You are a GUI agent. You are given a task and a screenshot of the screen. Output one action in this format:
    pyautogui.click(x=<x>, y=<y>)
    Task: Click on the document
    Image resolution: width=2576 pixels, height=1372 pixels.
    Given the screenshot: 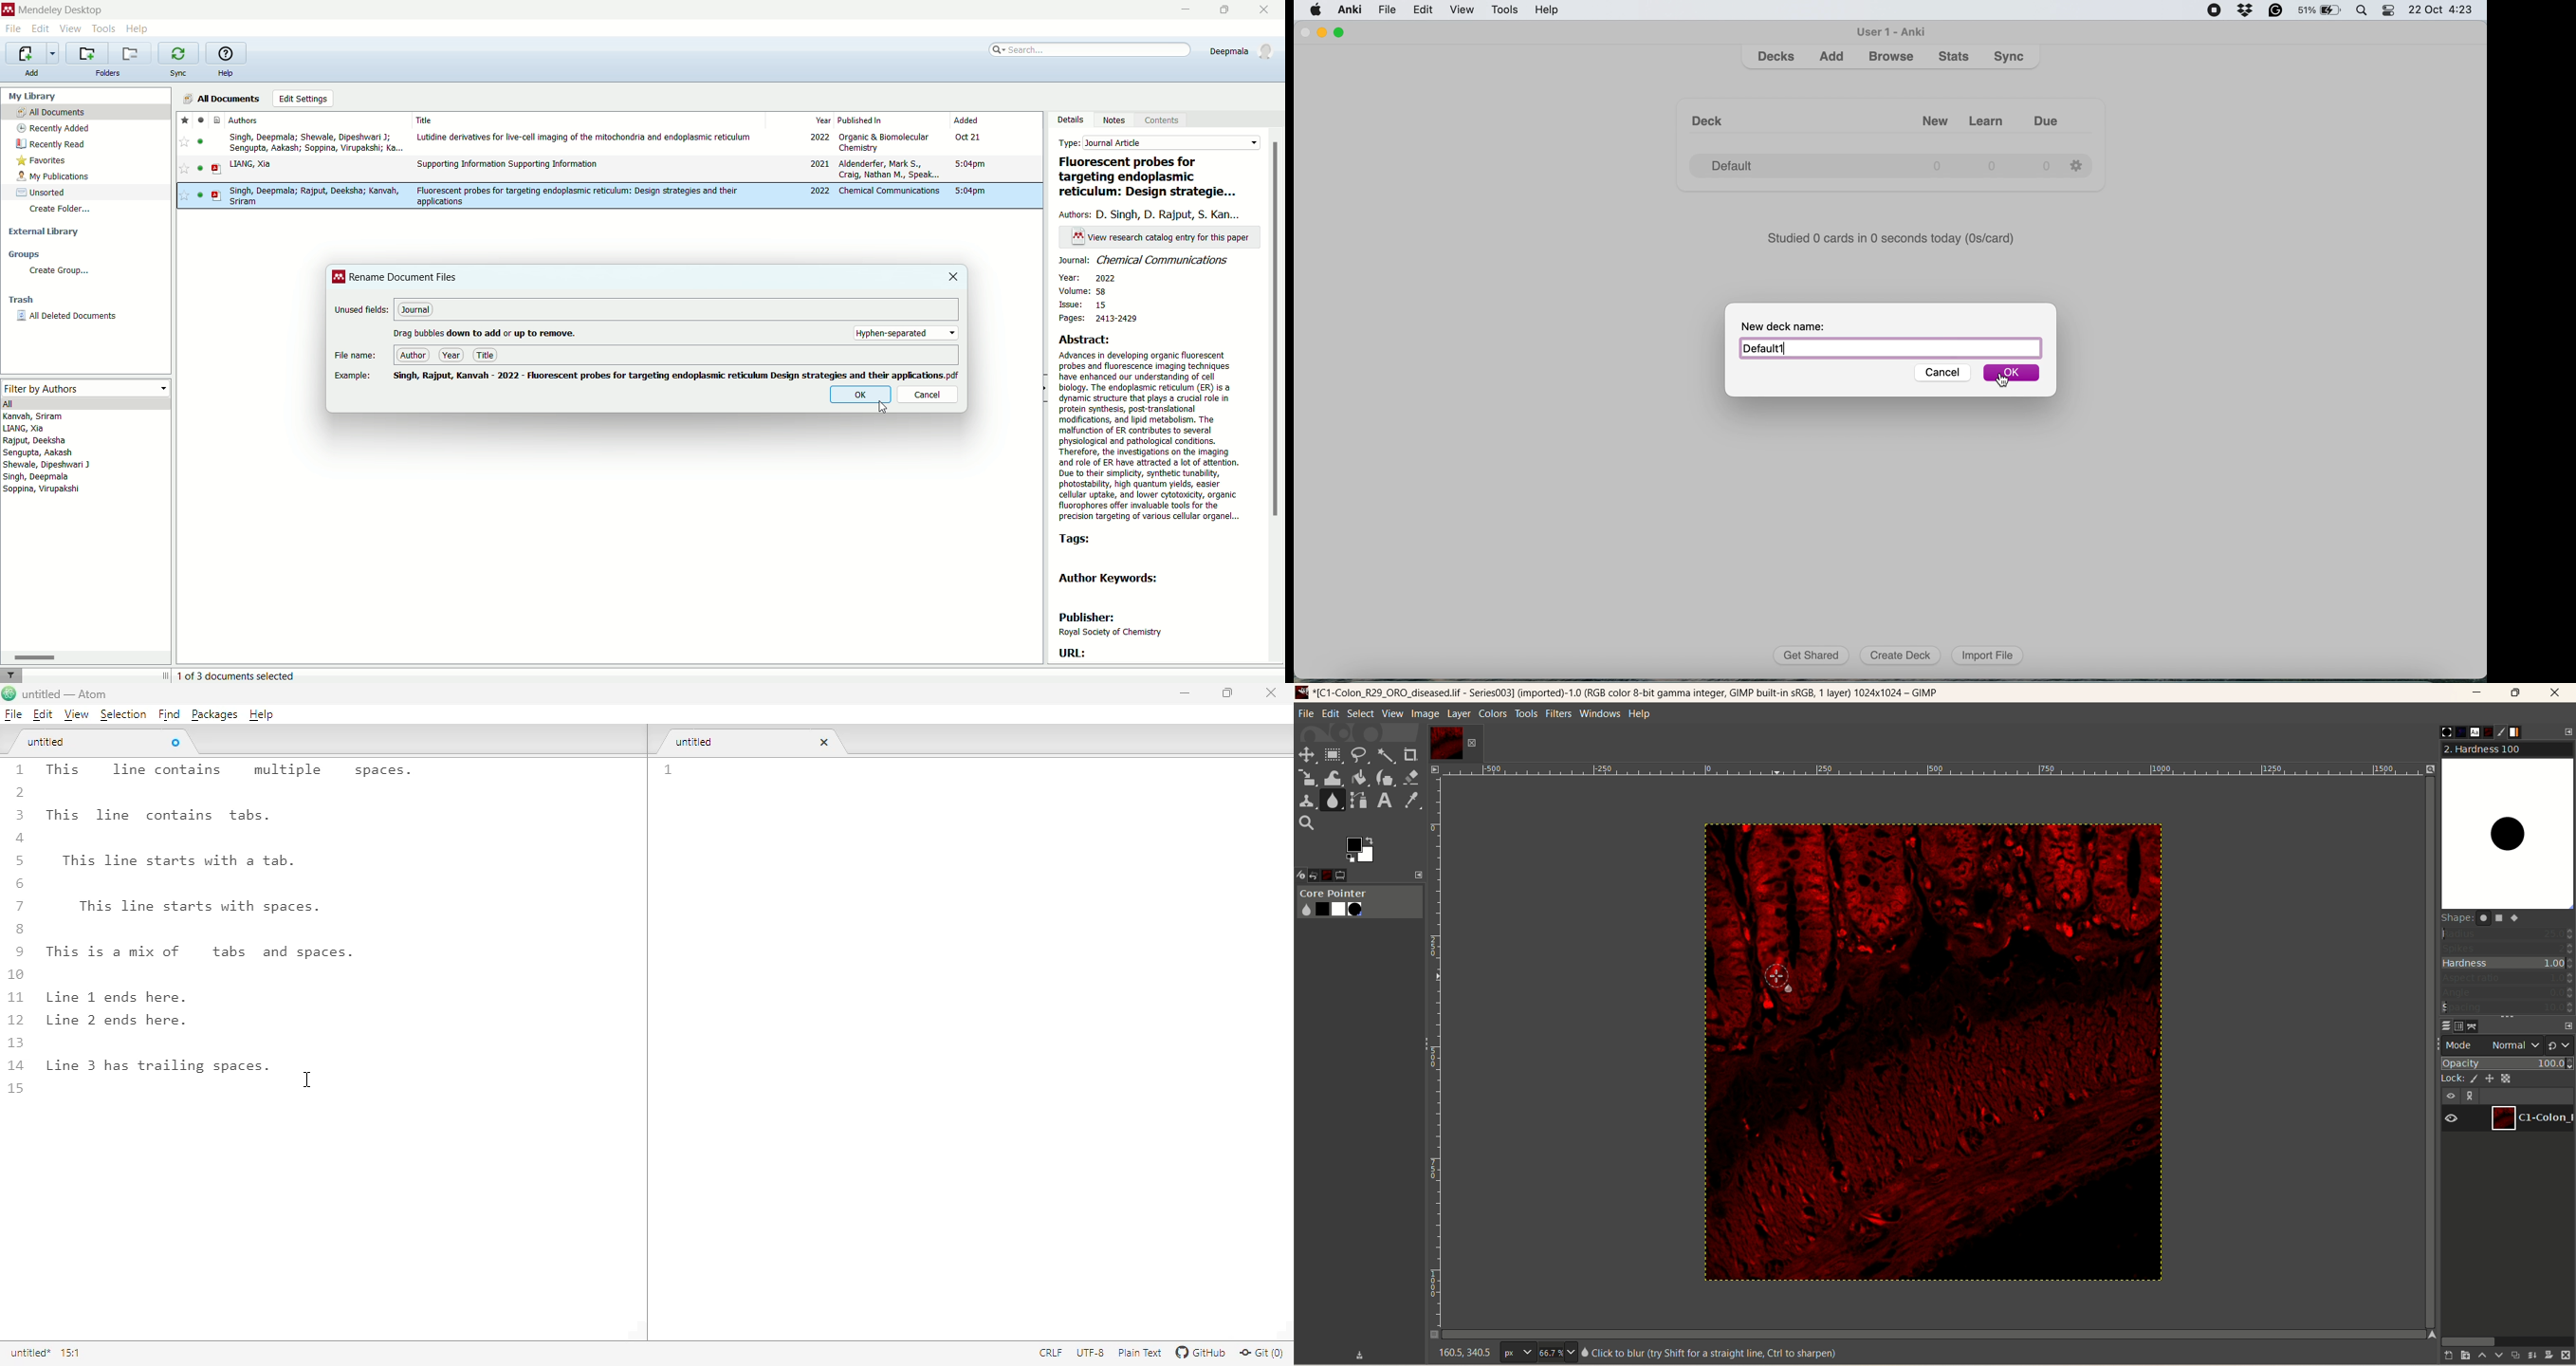 What is the action you would take?
    pyautogui.click(x=219, y=119)
    